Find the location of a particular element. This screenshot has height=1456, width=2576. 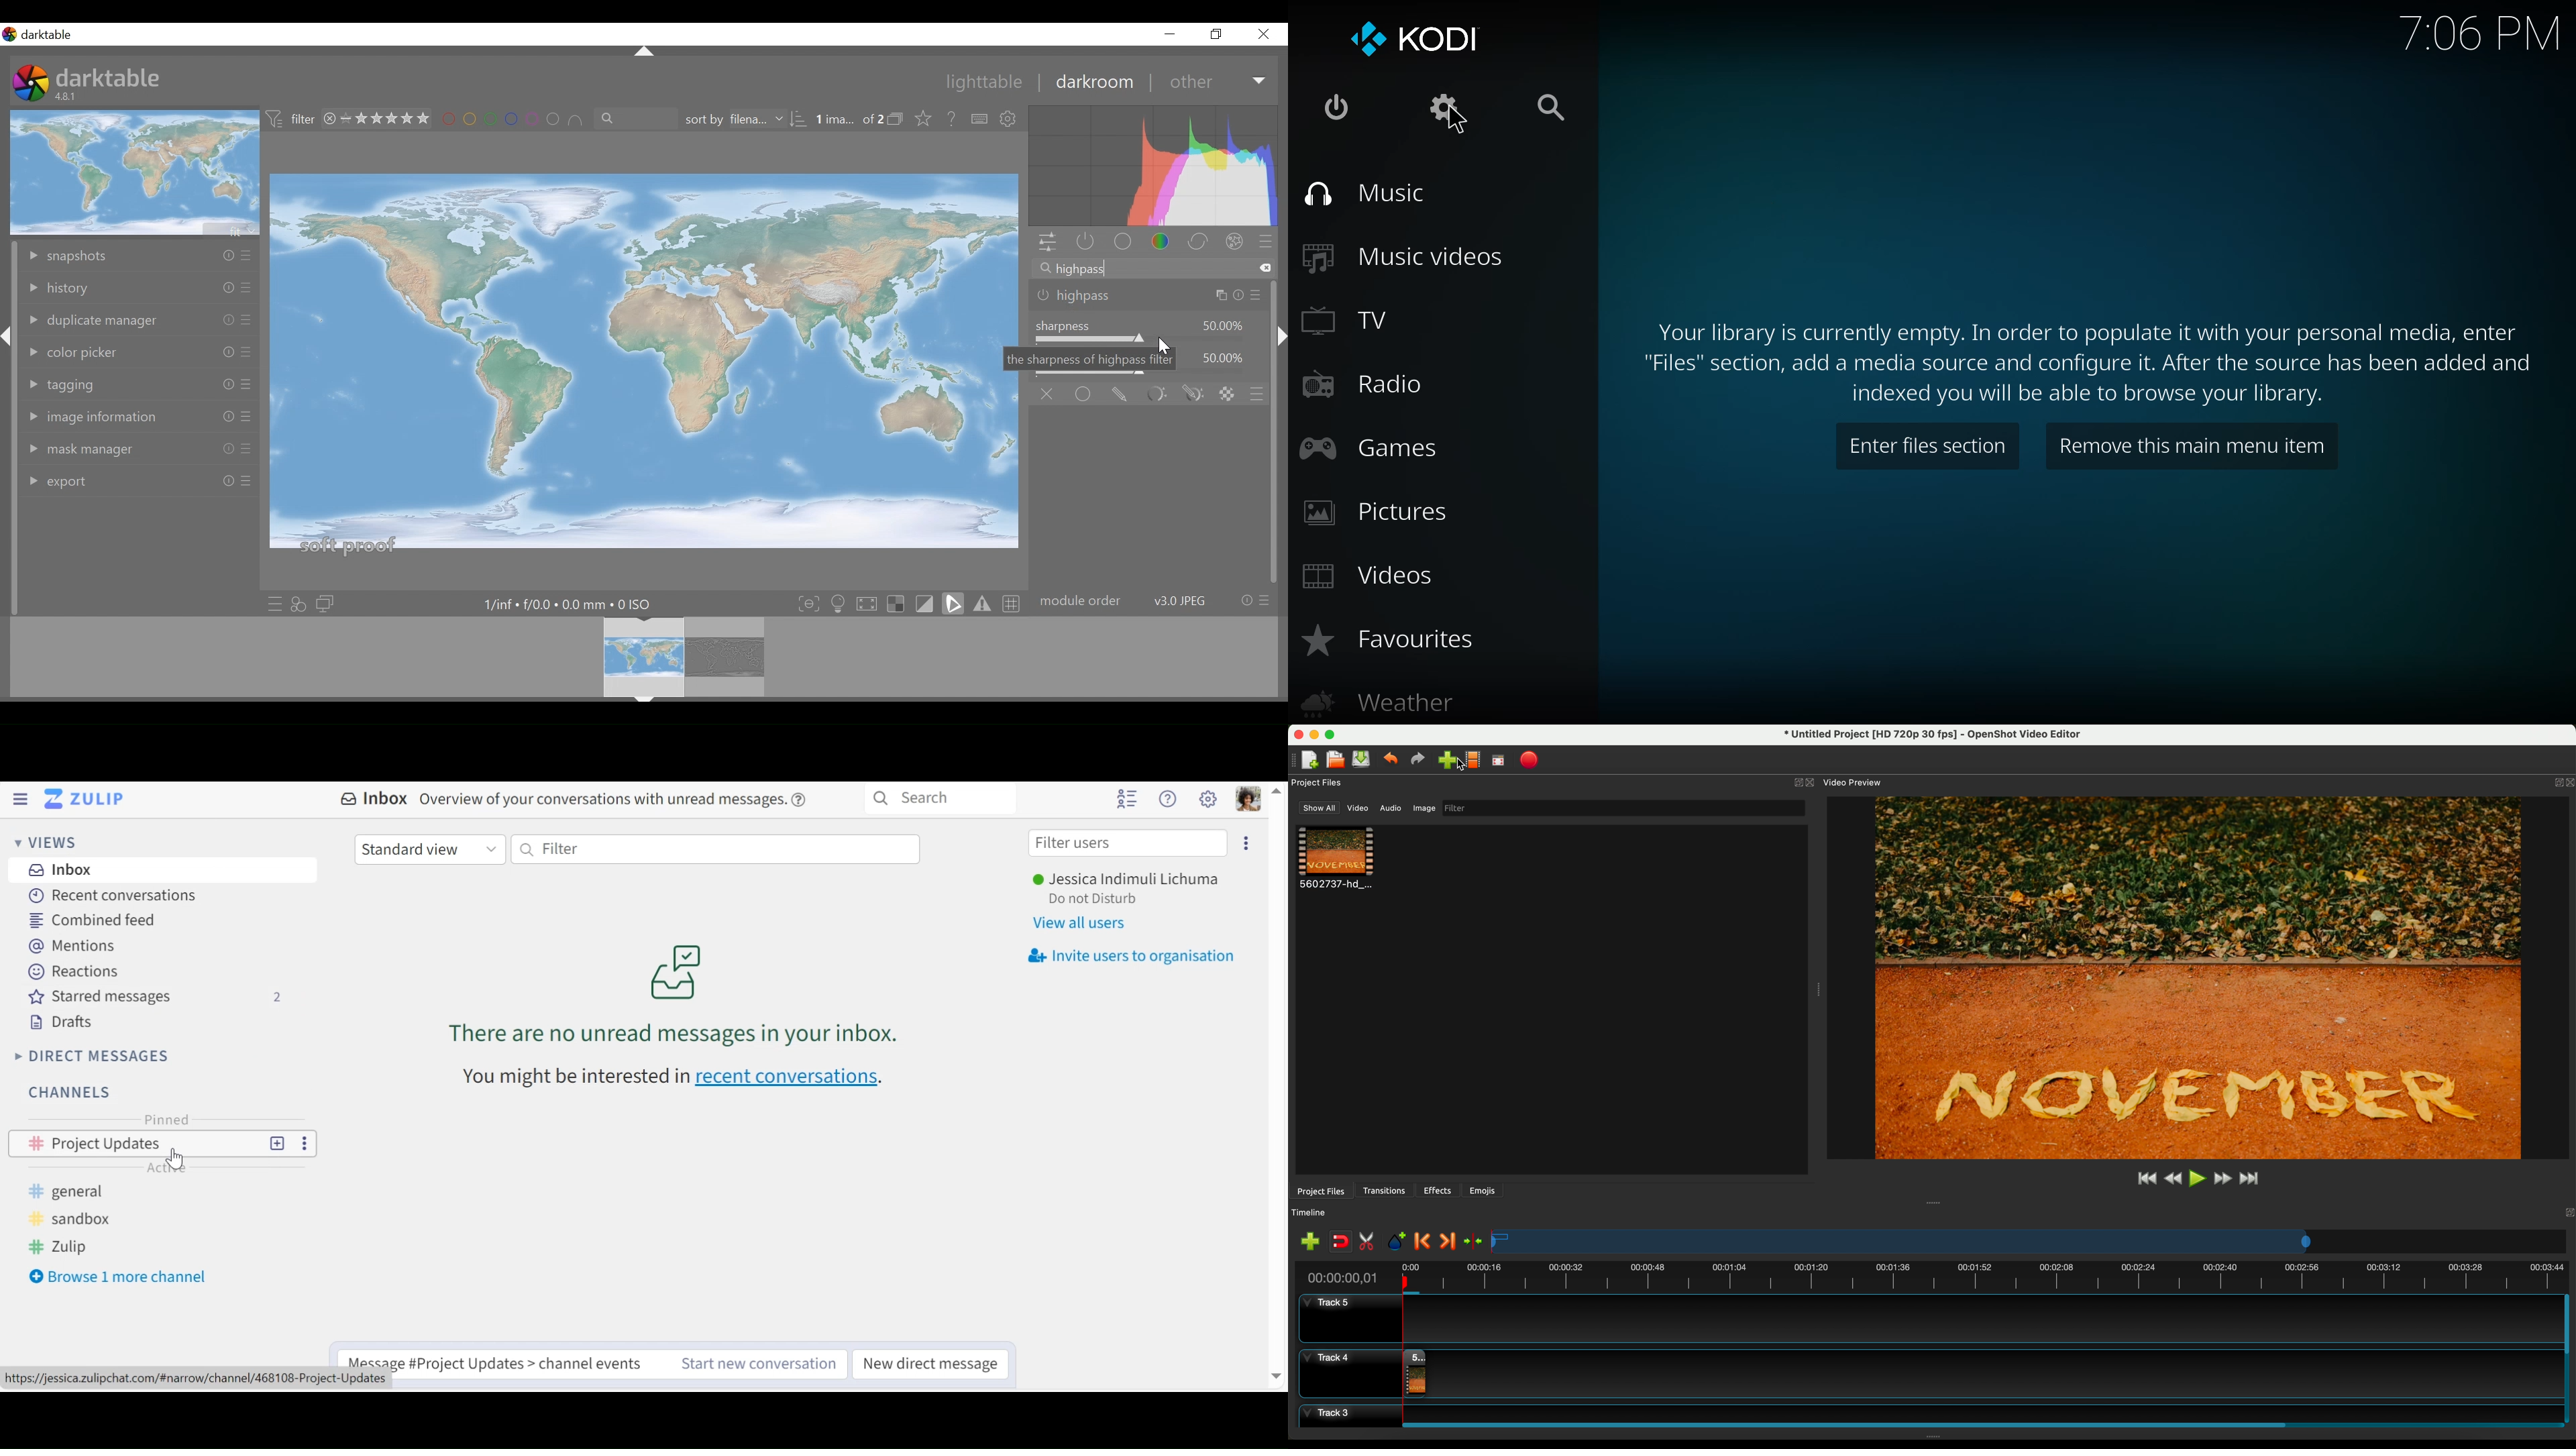

kodi is located at coordinates (1413, 40).